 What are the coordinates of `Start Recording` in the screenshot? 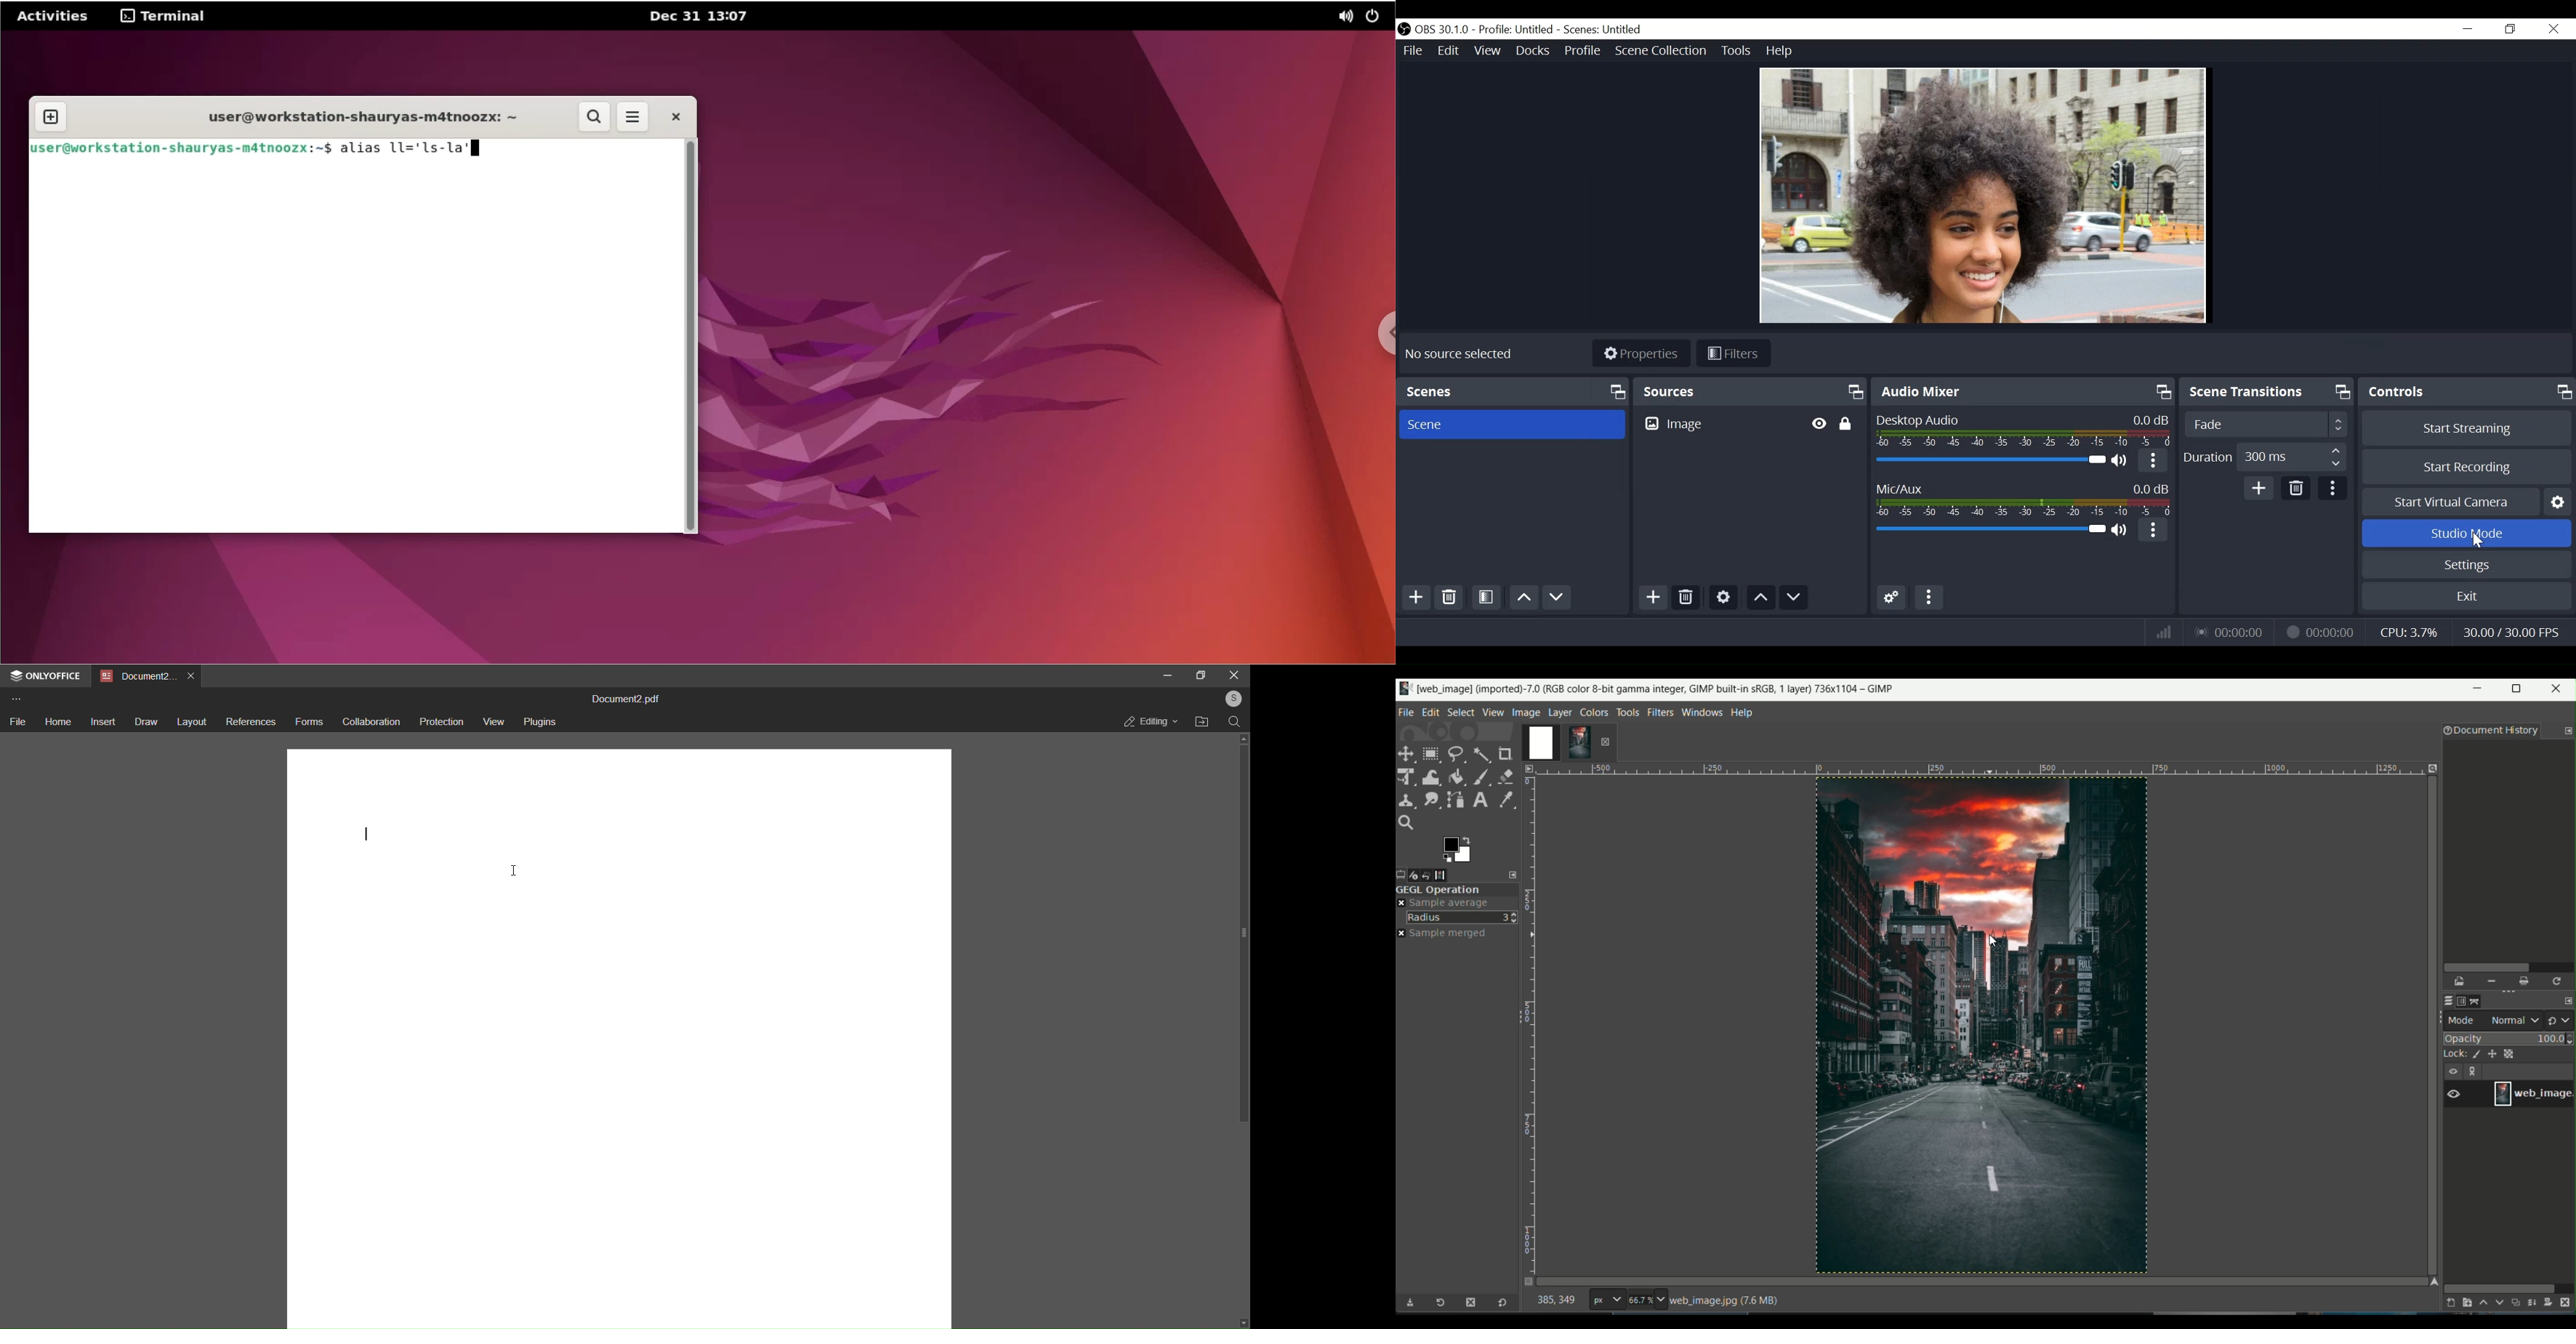 It's located at (2465, 464).